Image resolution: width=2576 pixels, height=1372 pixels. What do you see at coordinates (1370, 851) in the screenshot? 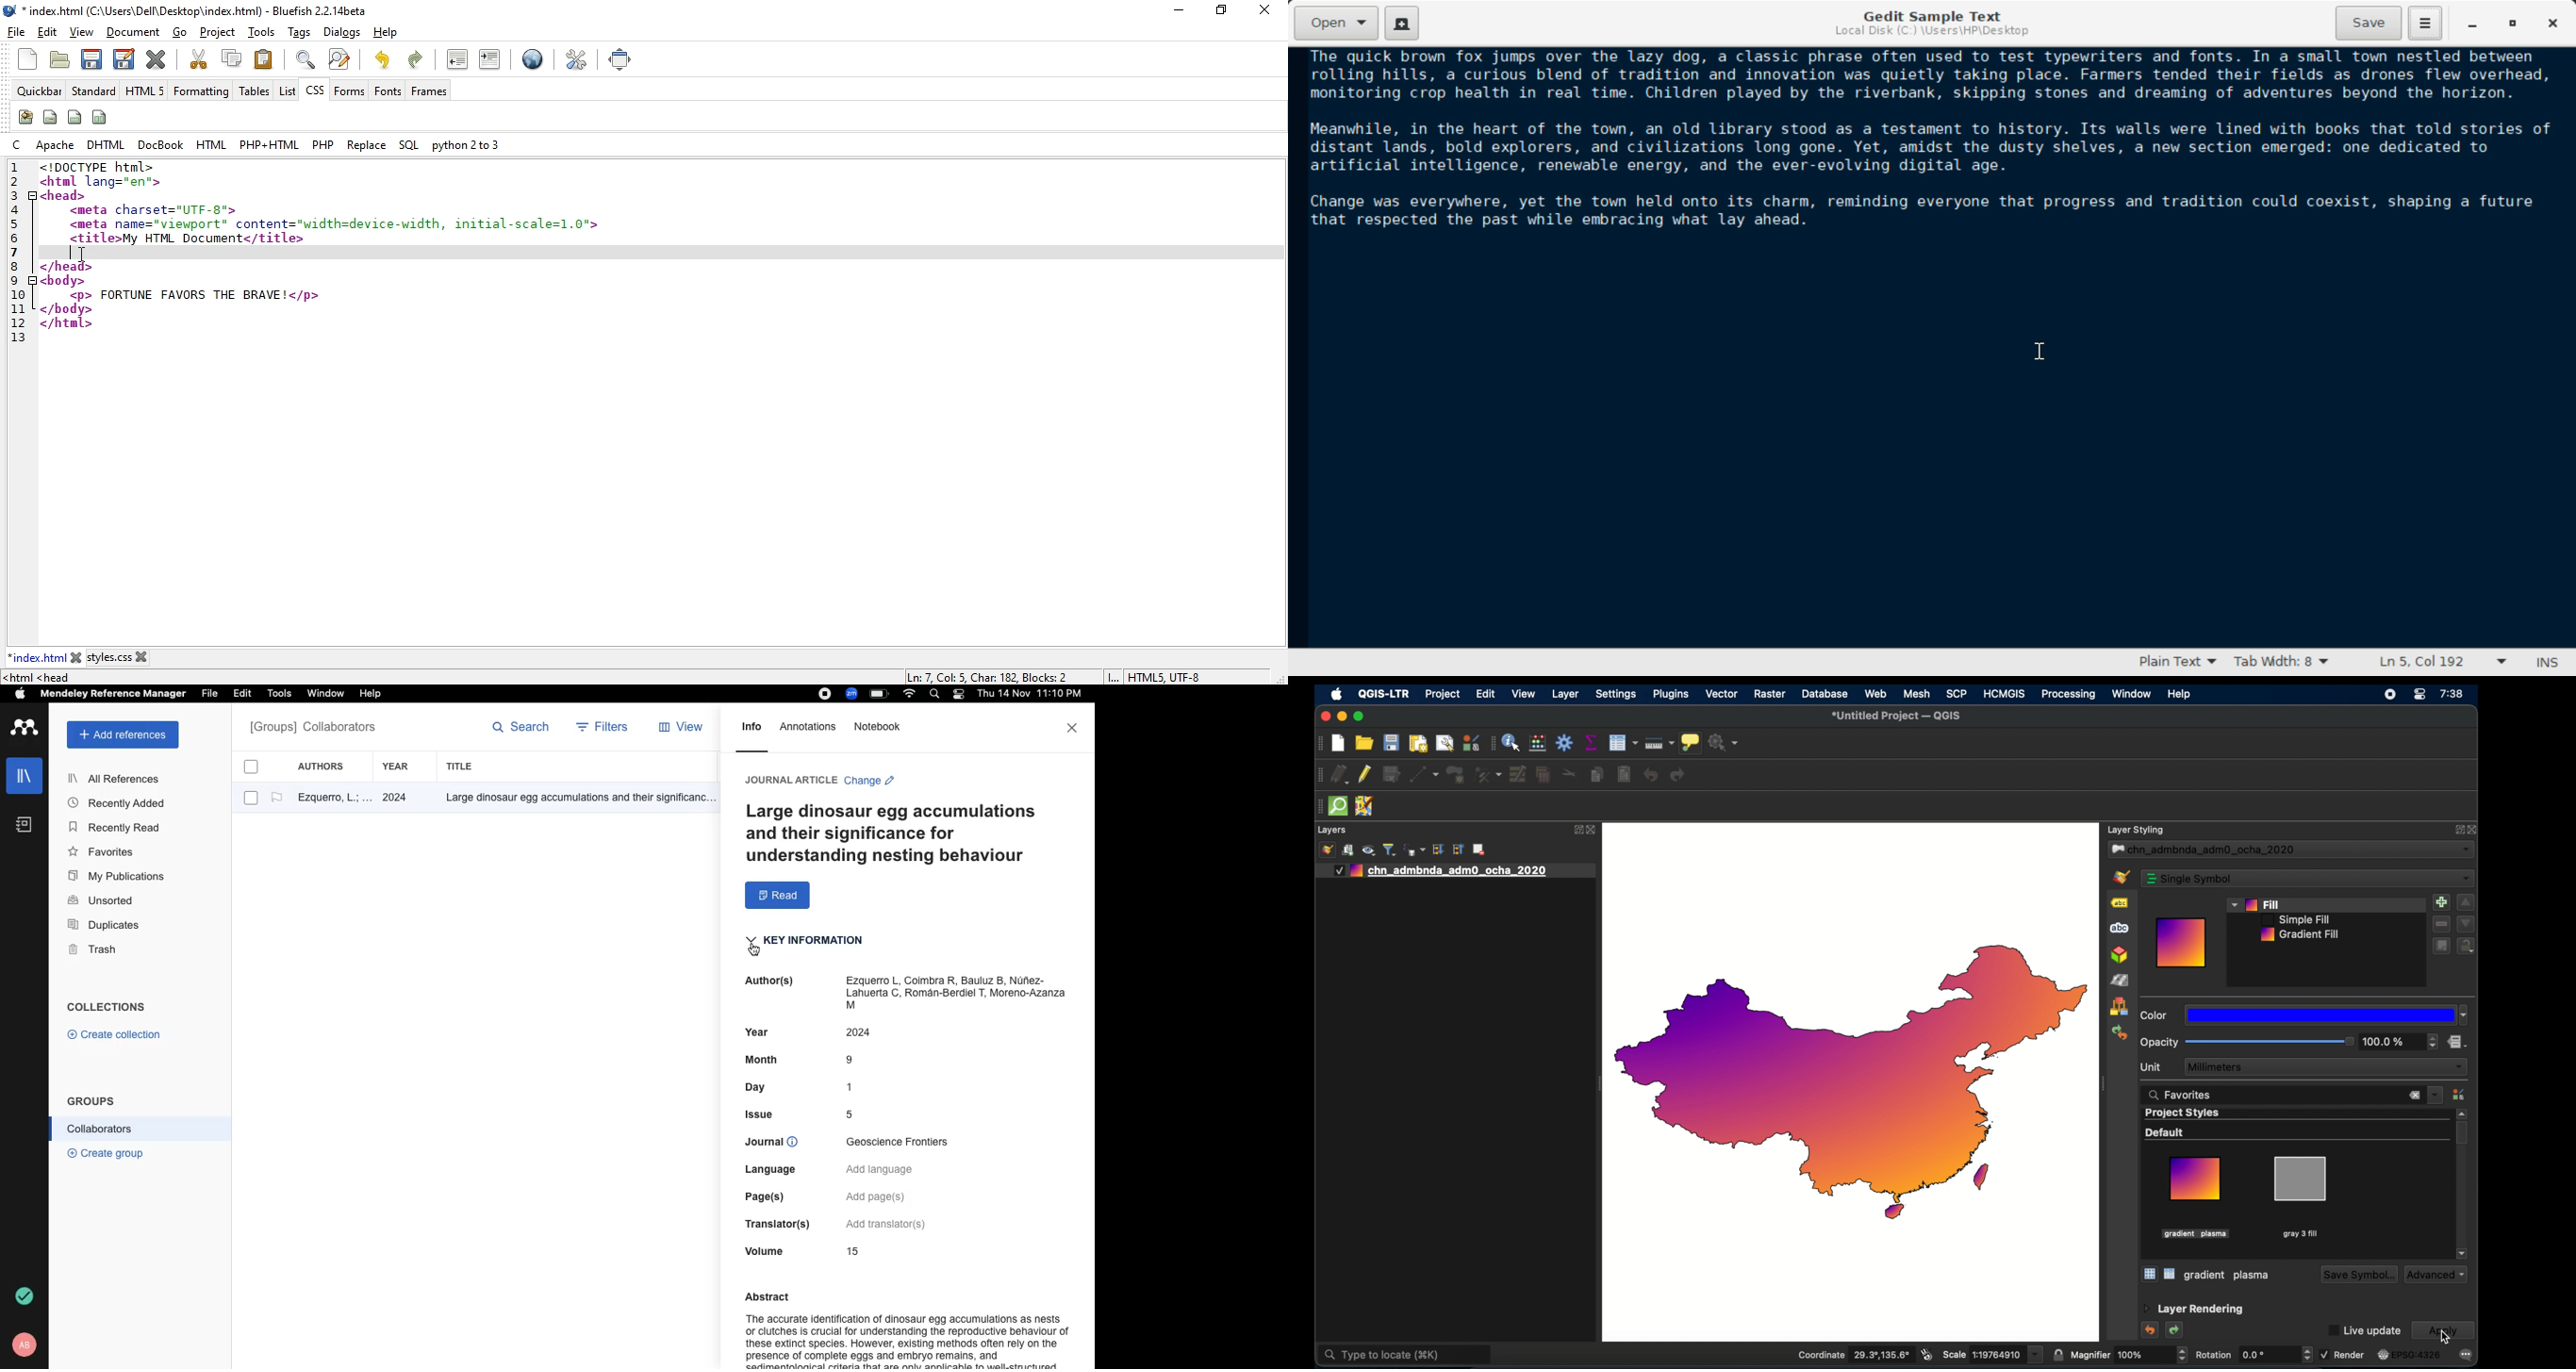
I see `show map theme` at bounding box center [1370, 851].